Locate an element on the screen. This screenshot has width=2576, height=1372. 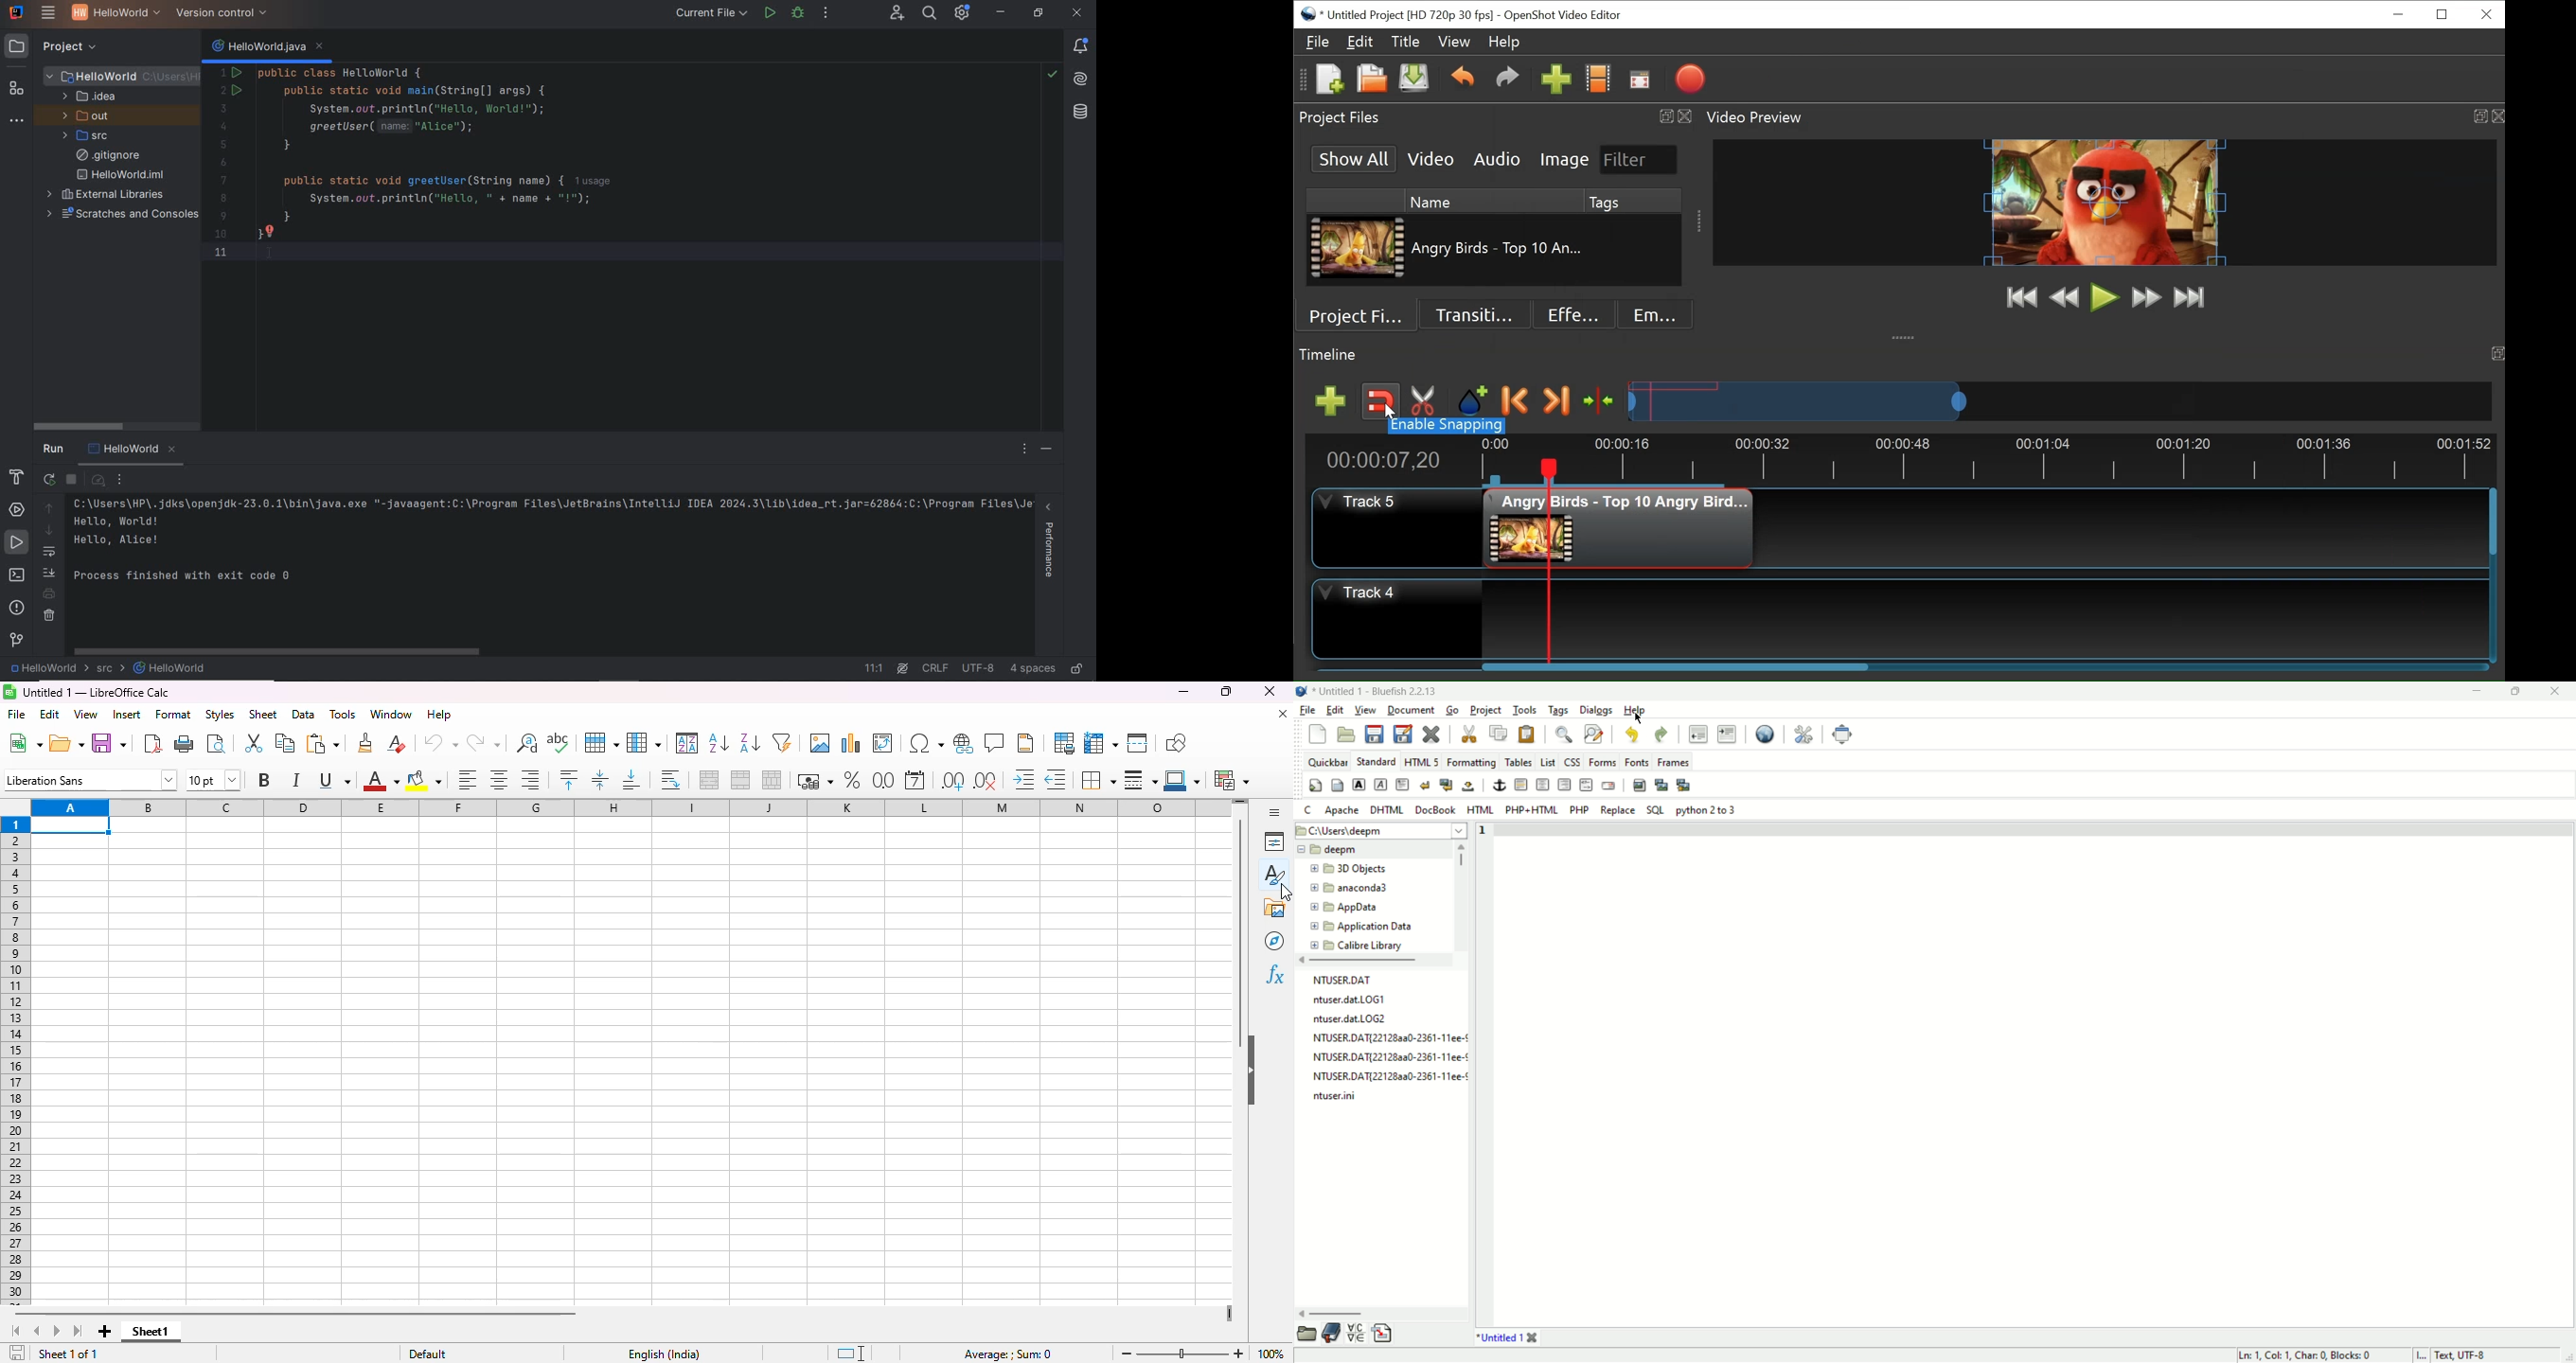
text language is located at coordinates (663, 1354).